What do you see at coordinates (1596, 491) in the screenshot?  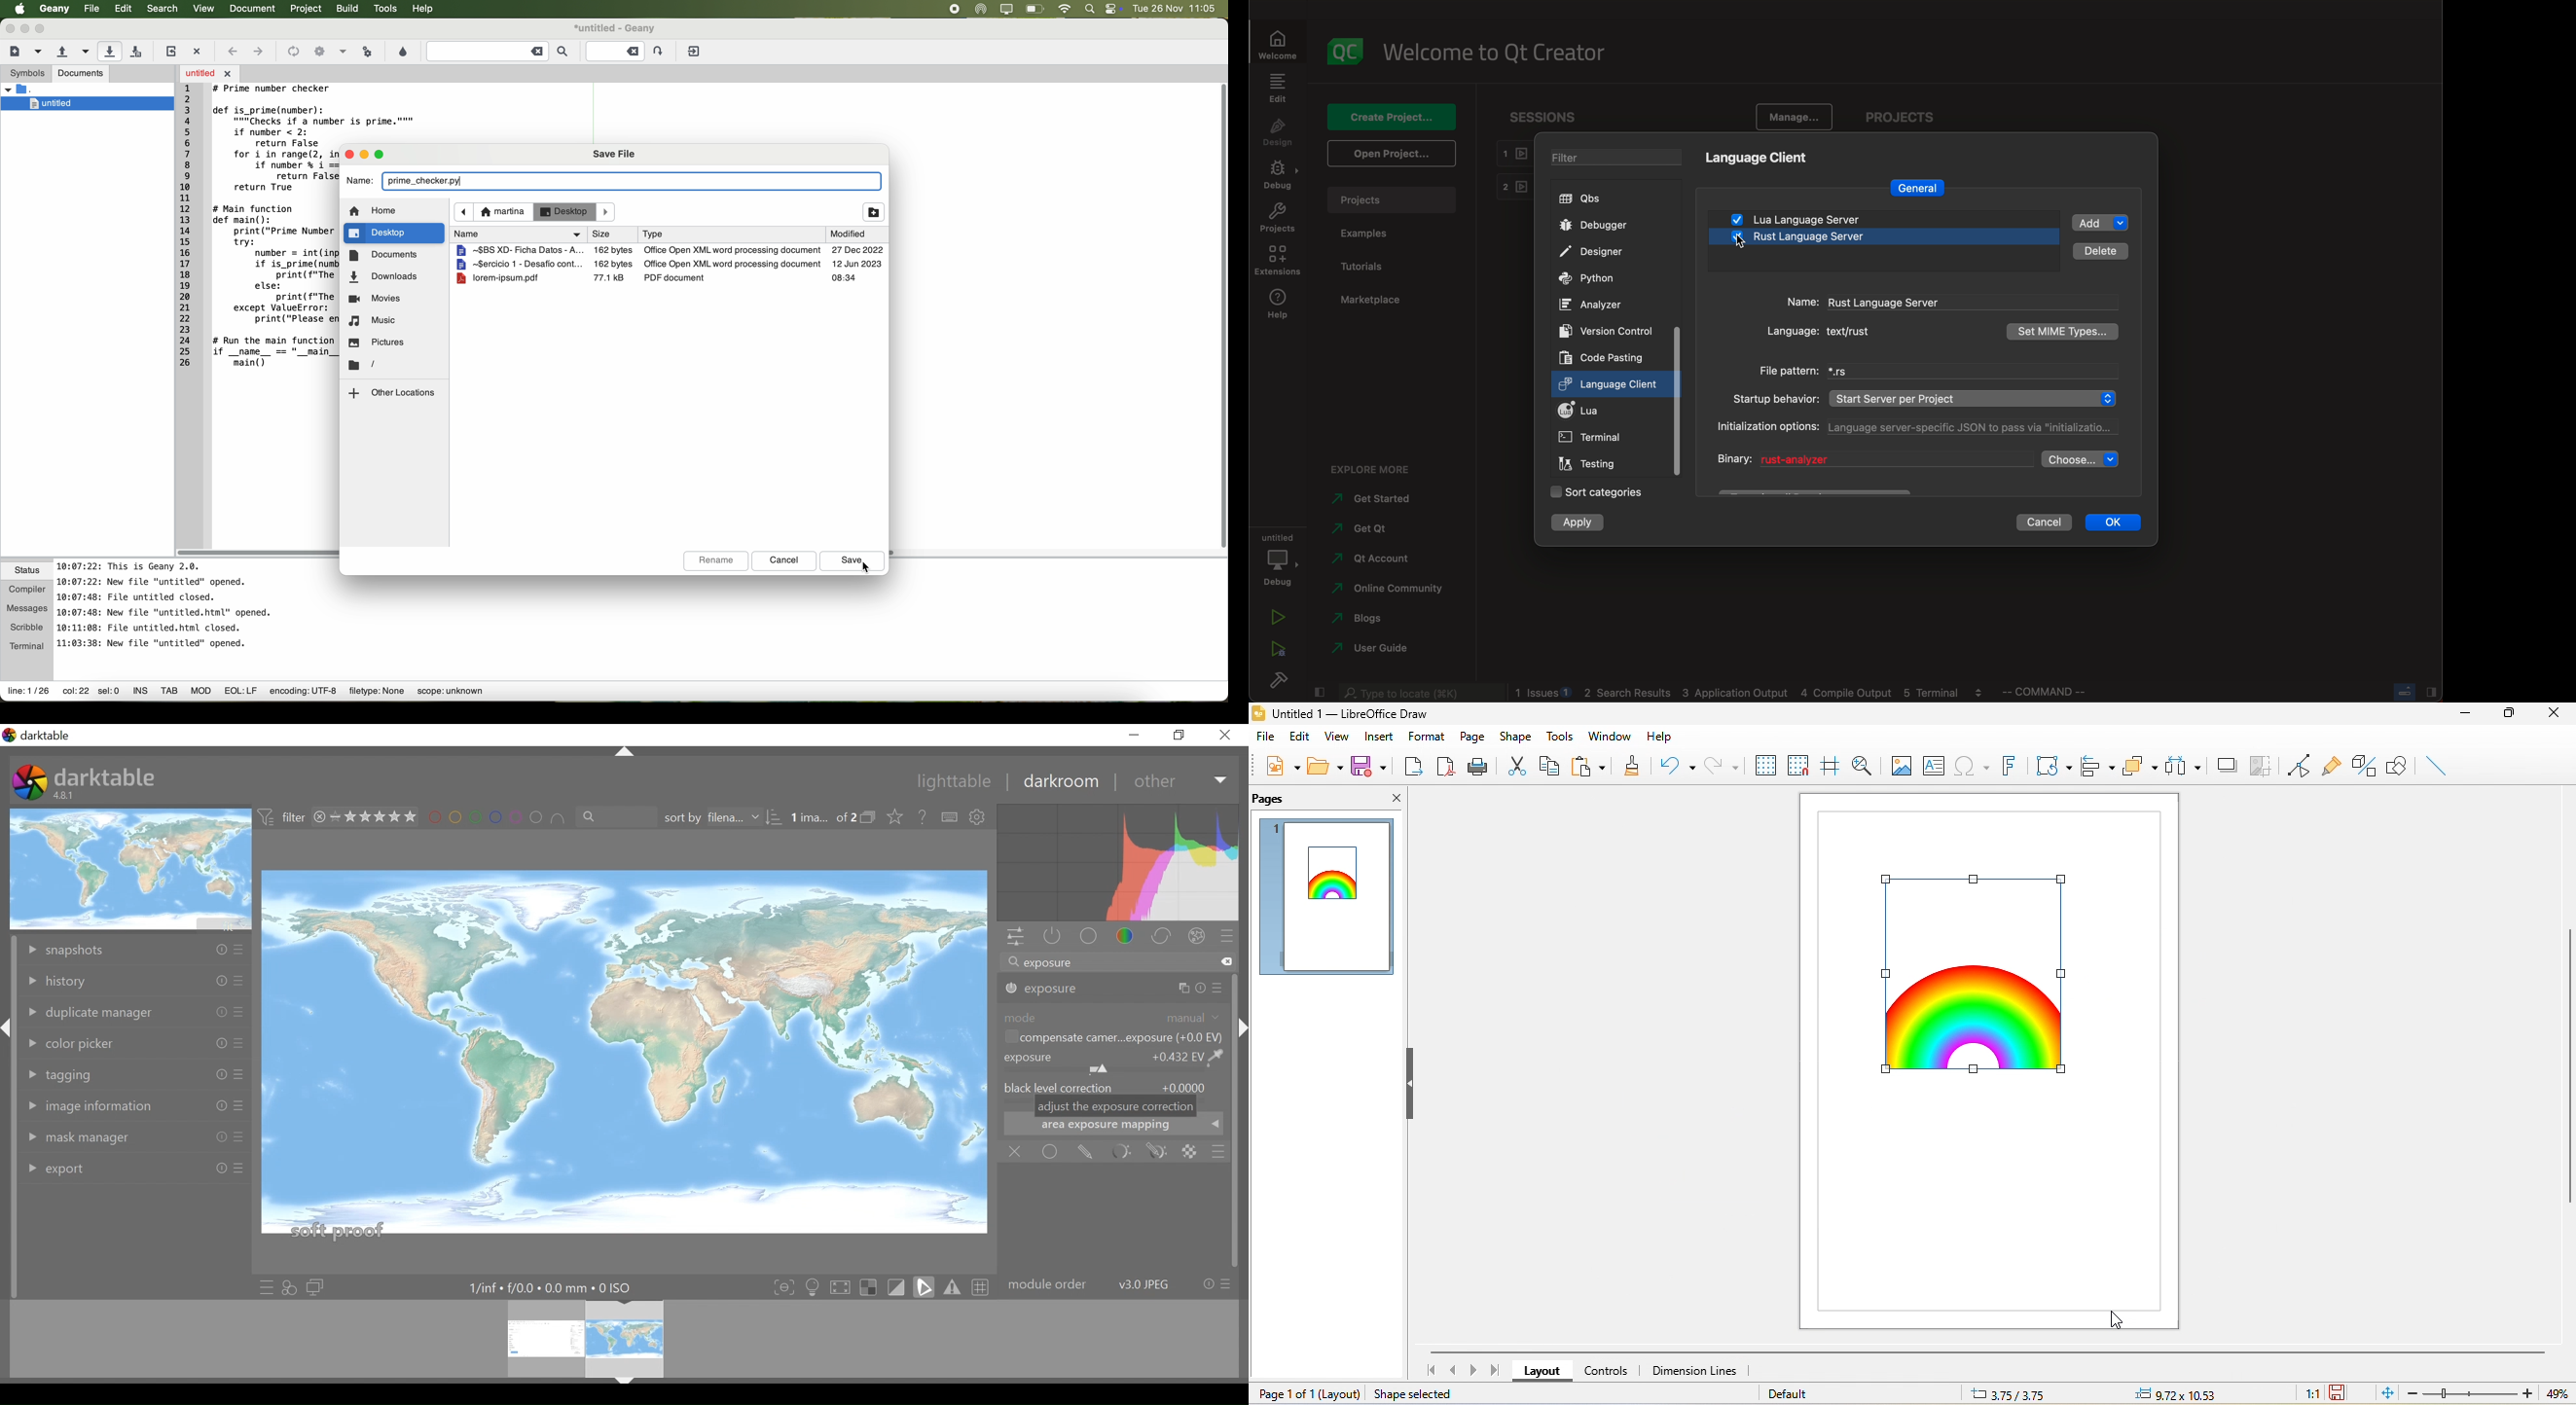 I see `sort categories` at bounding box center [1596, 491].